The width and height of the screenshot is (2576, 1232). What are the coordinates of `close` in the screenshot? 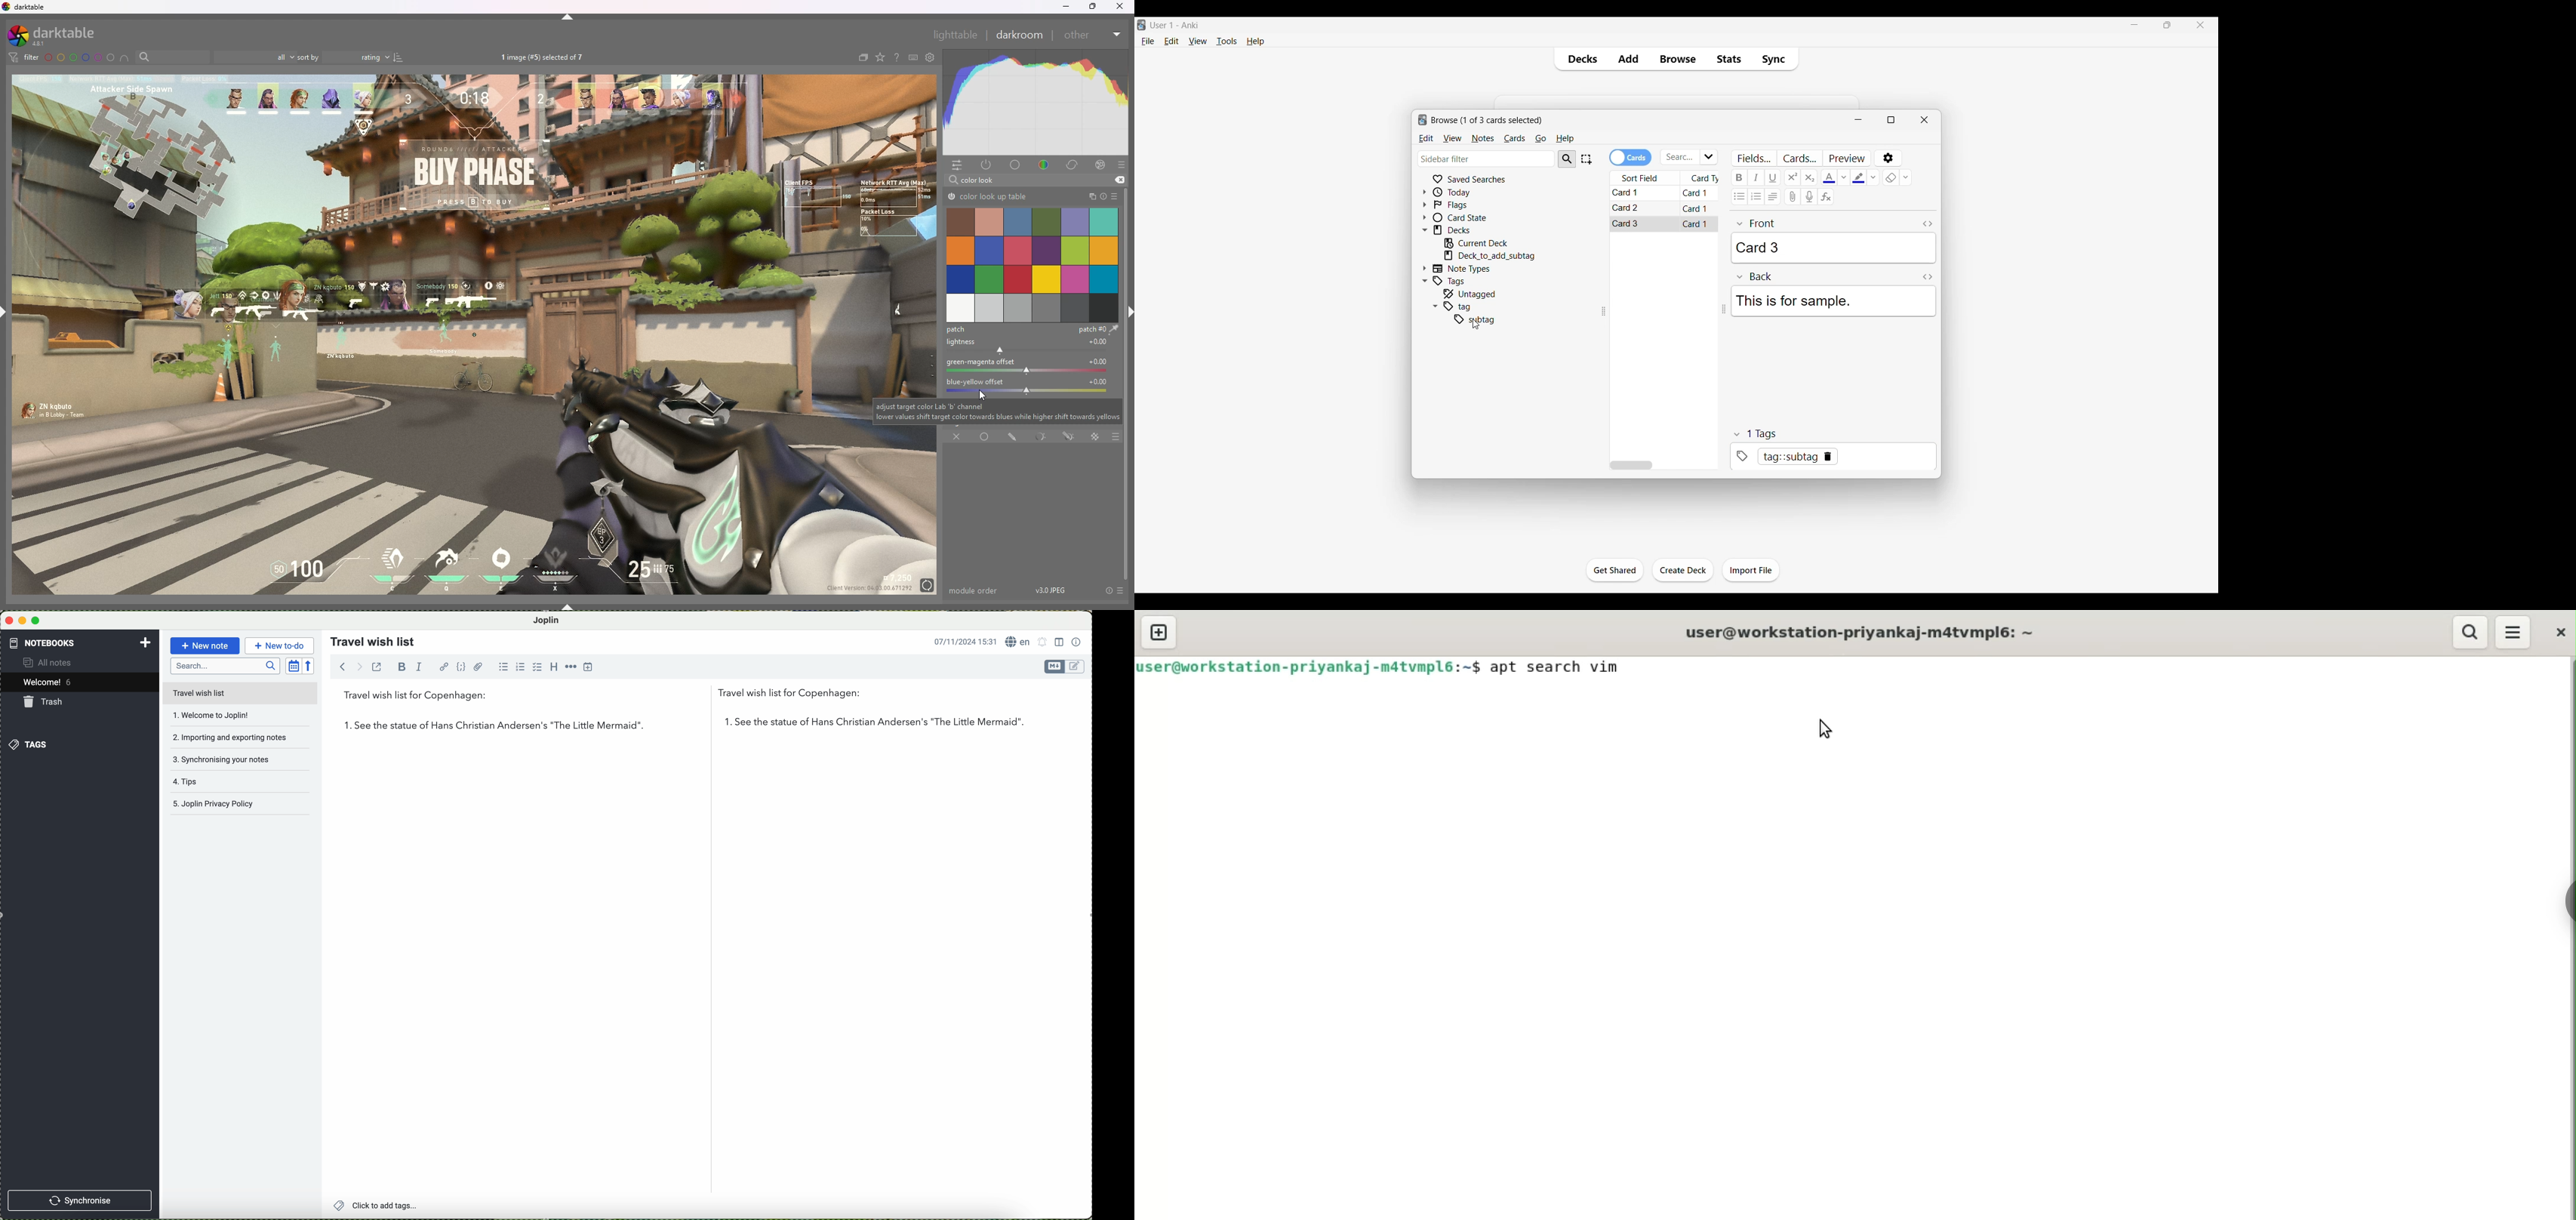 It's located at (8, 621).